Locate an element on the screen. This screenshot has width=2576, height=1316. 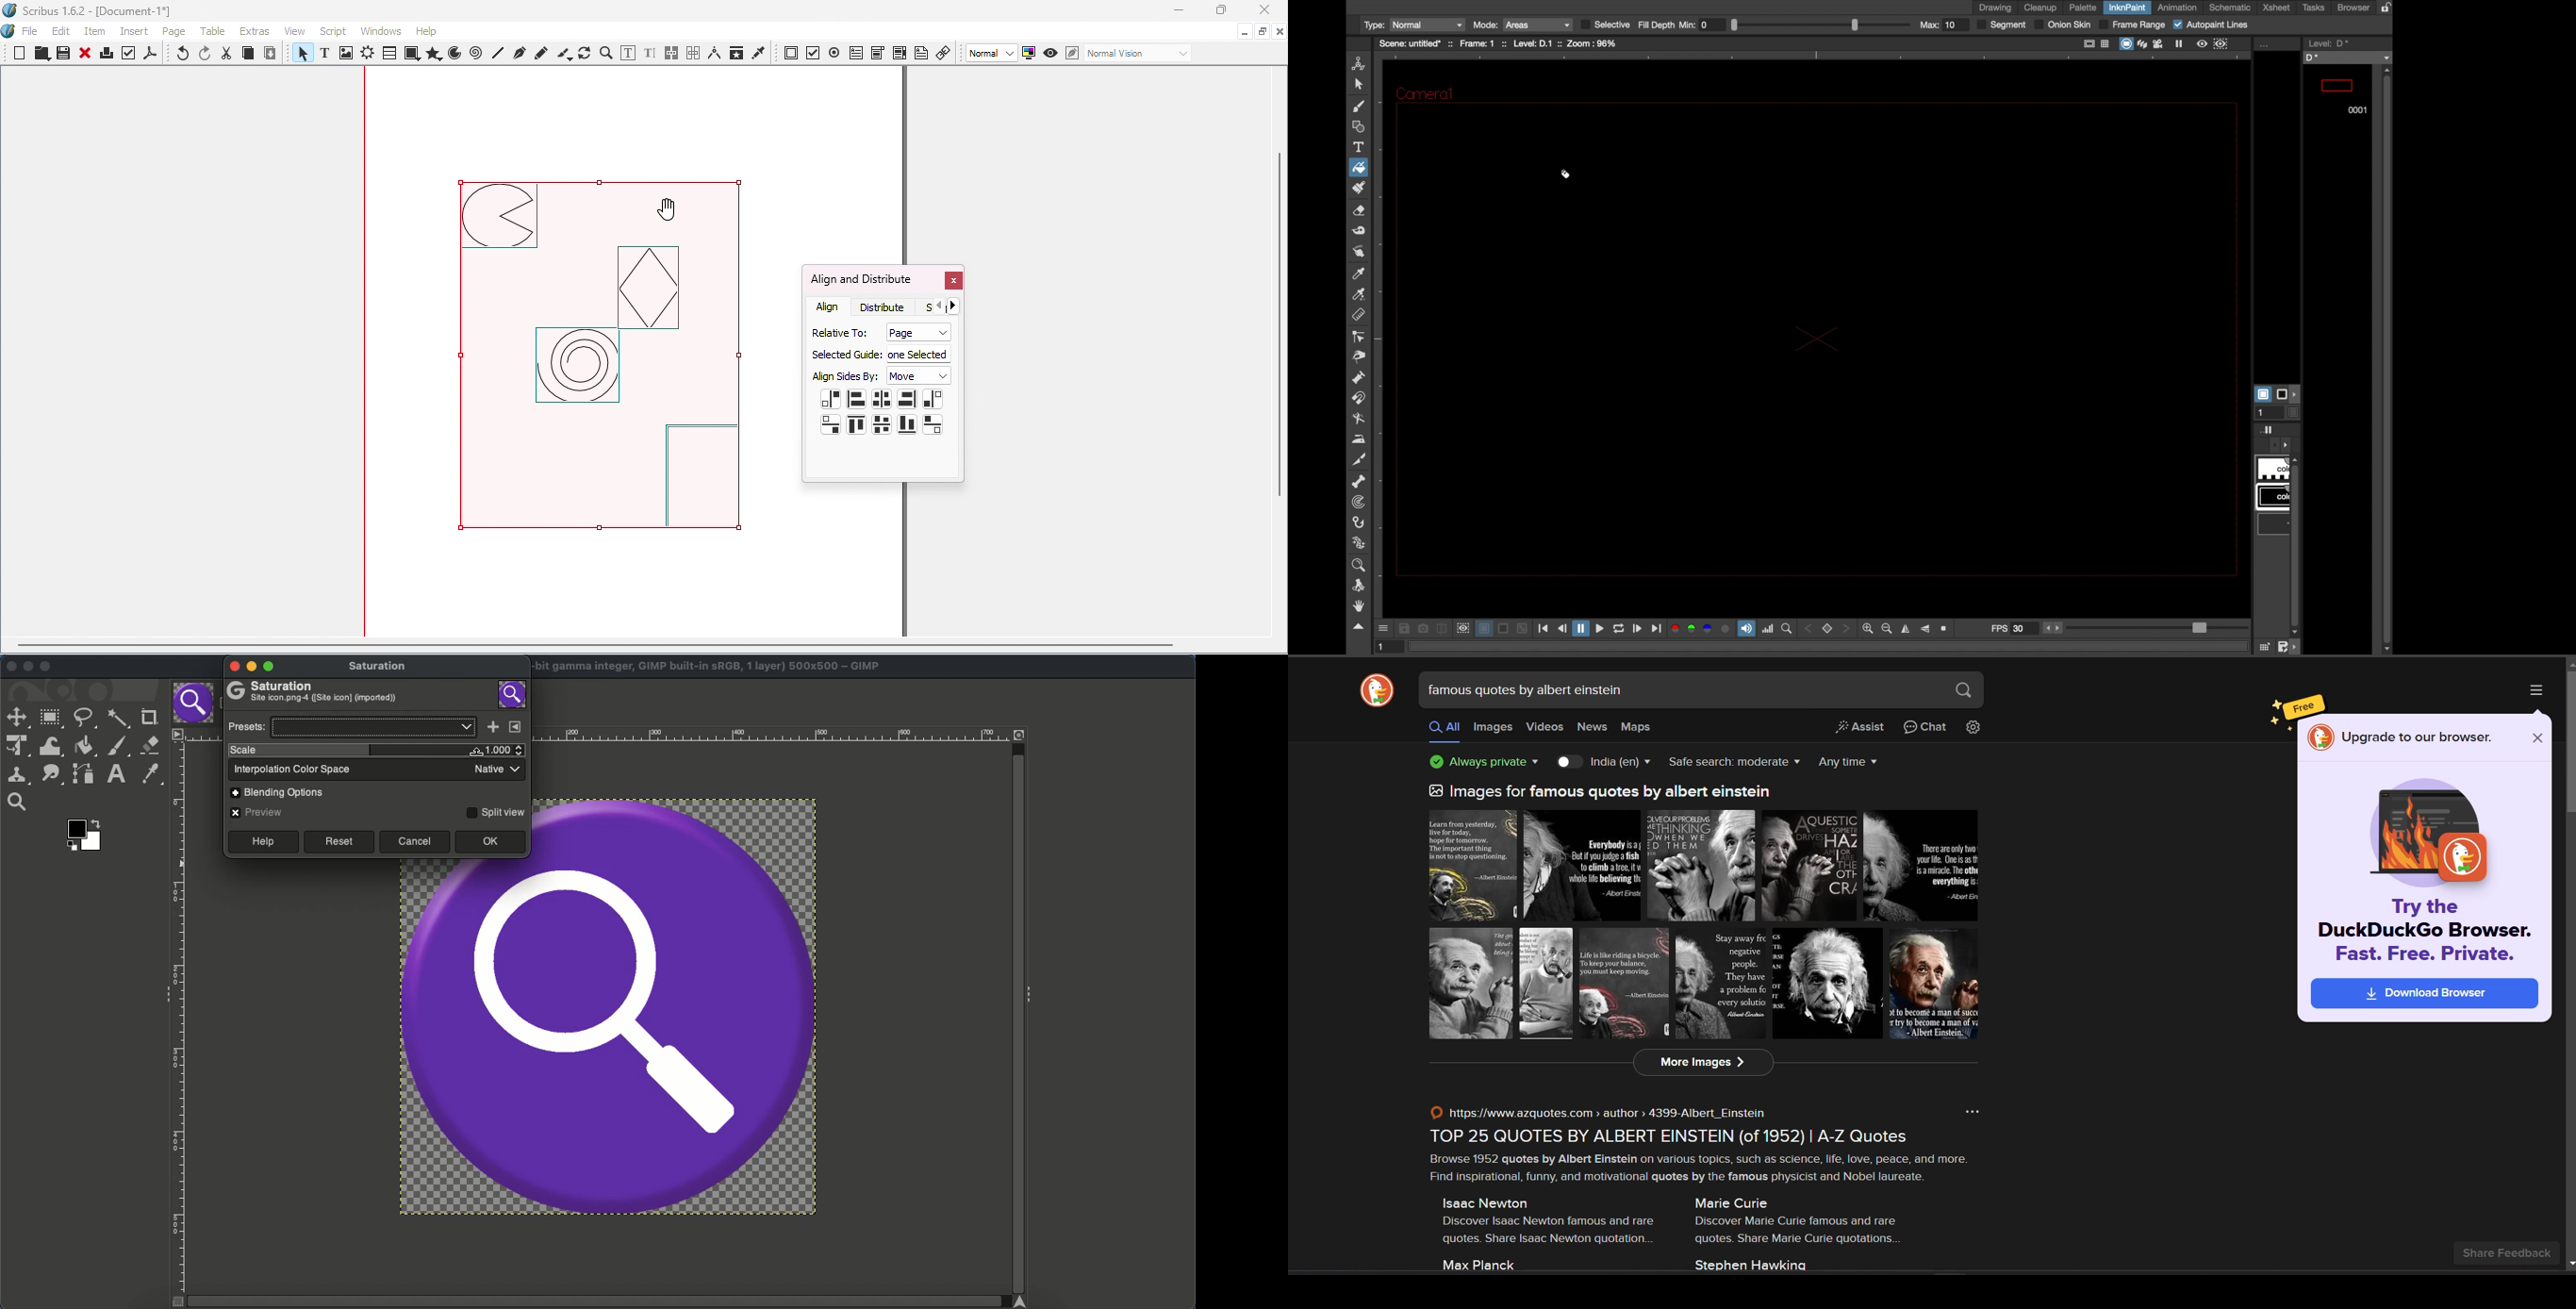
New is located at coordinates (20, 53).